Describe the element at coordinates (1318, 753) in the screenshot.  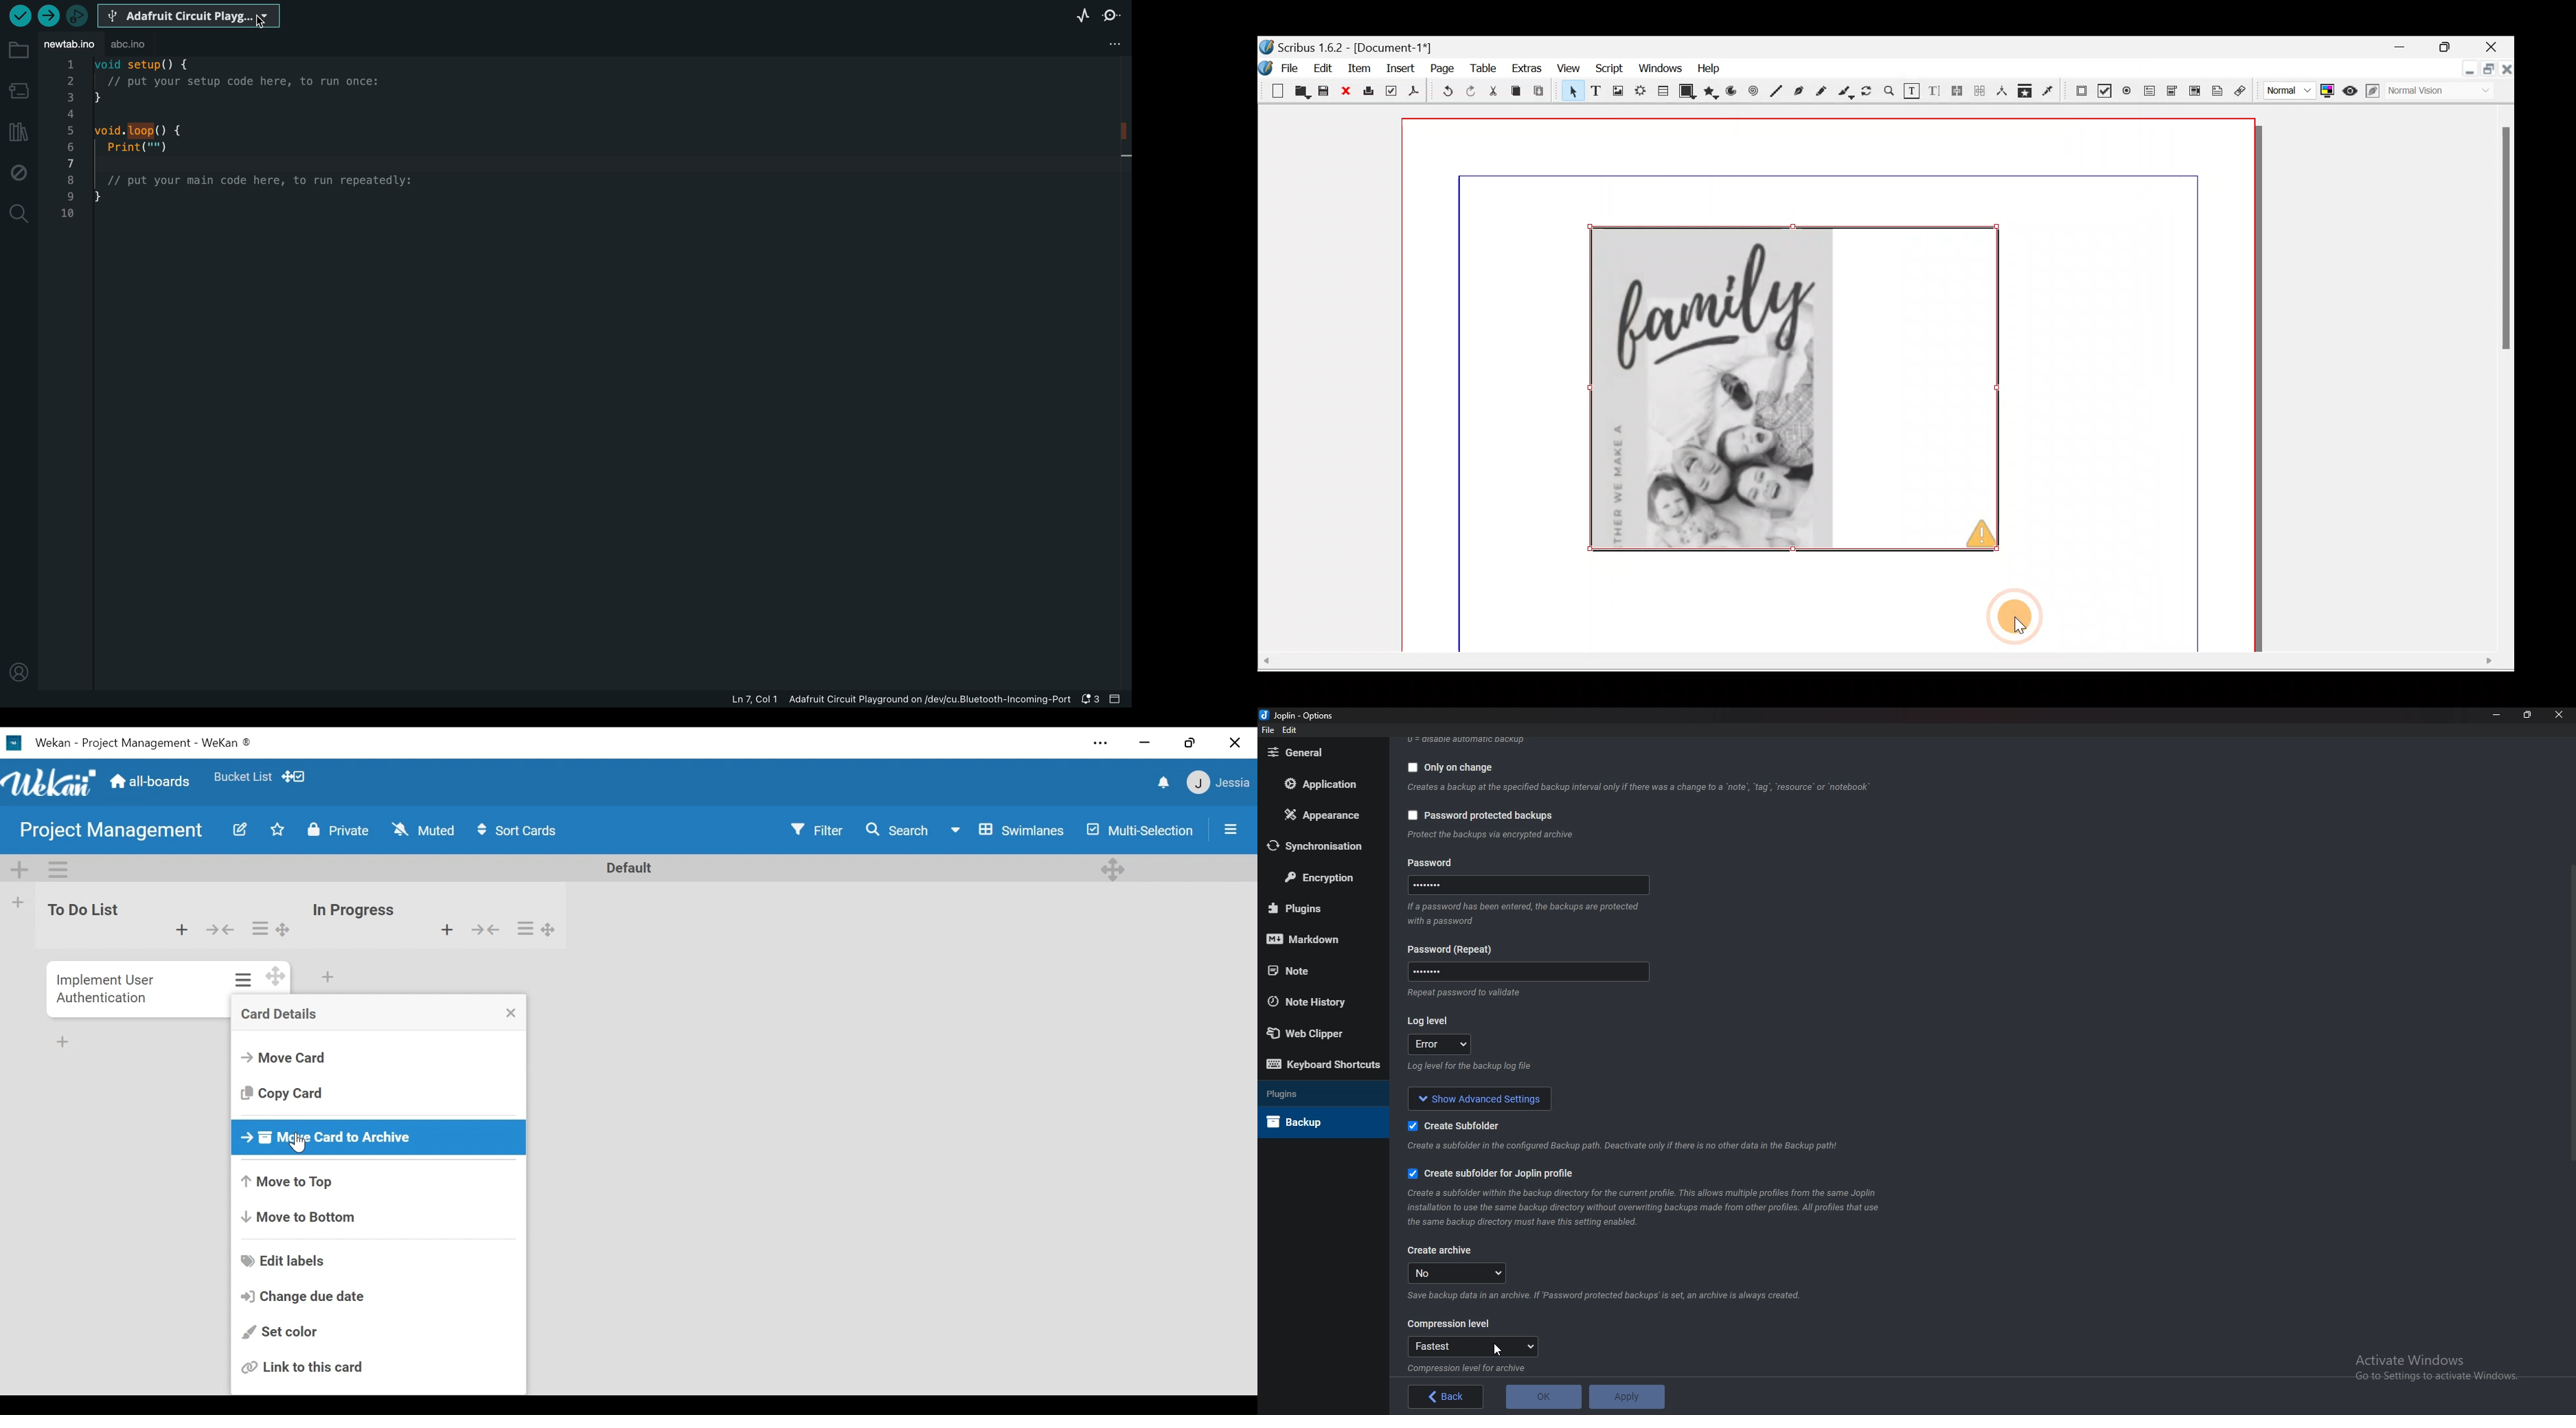
I see `General` at that location.